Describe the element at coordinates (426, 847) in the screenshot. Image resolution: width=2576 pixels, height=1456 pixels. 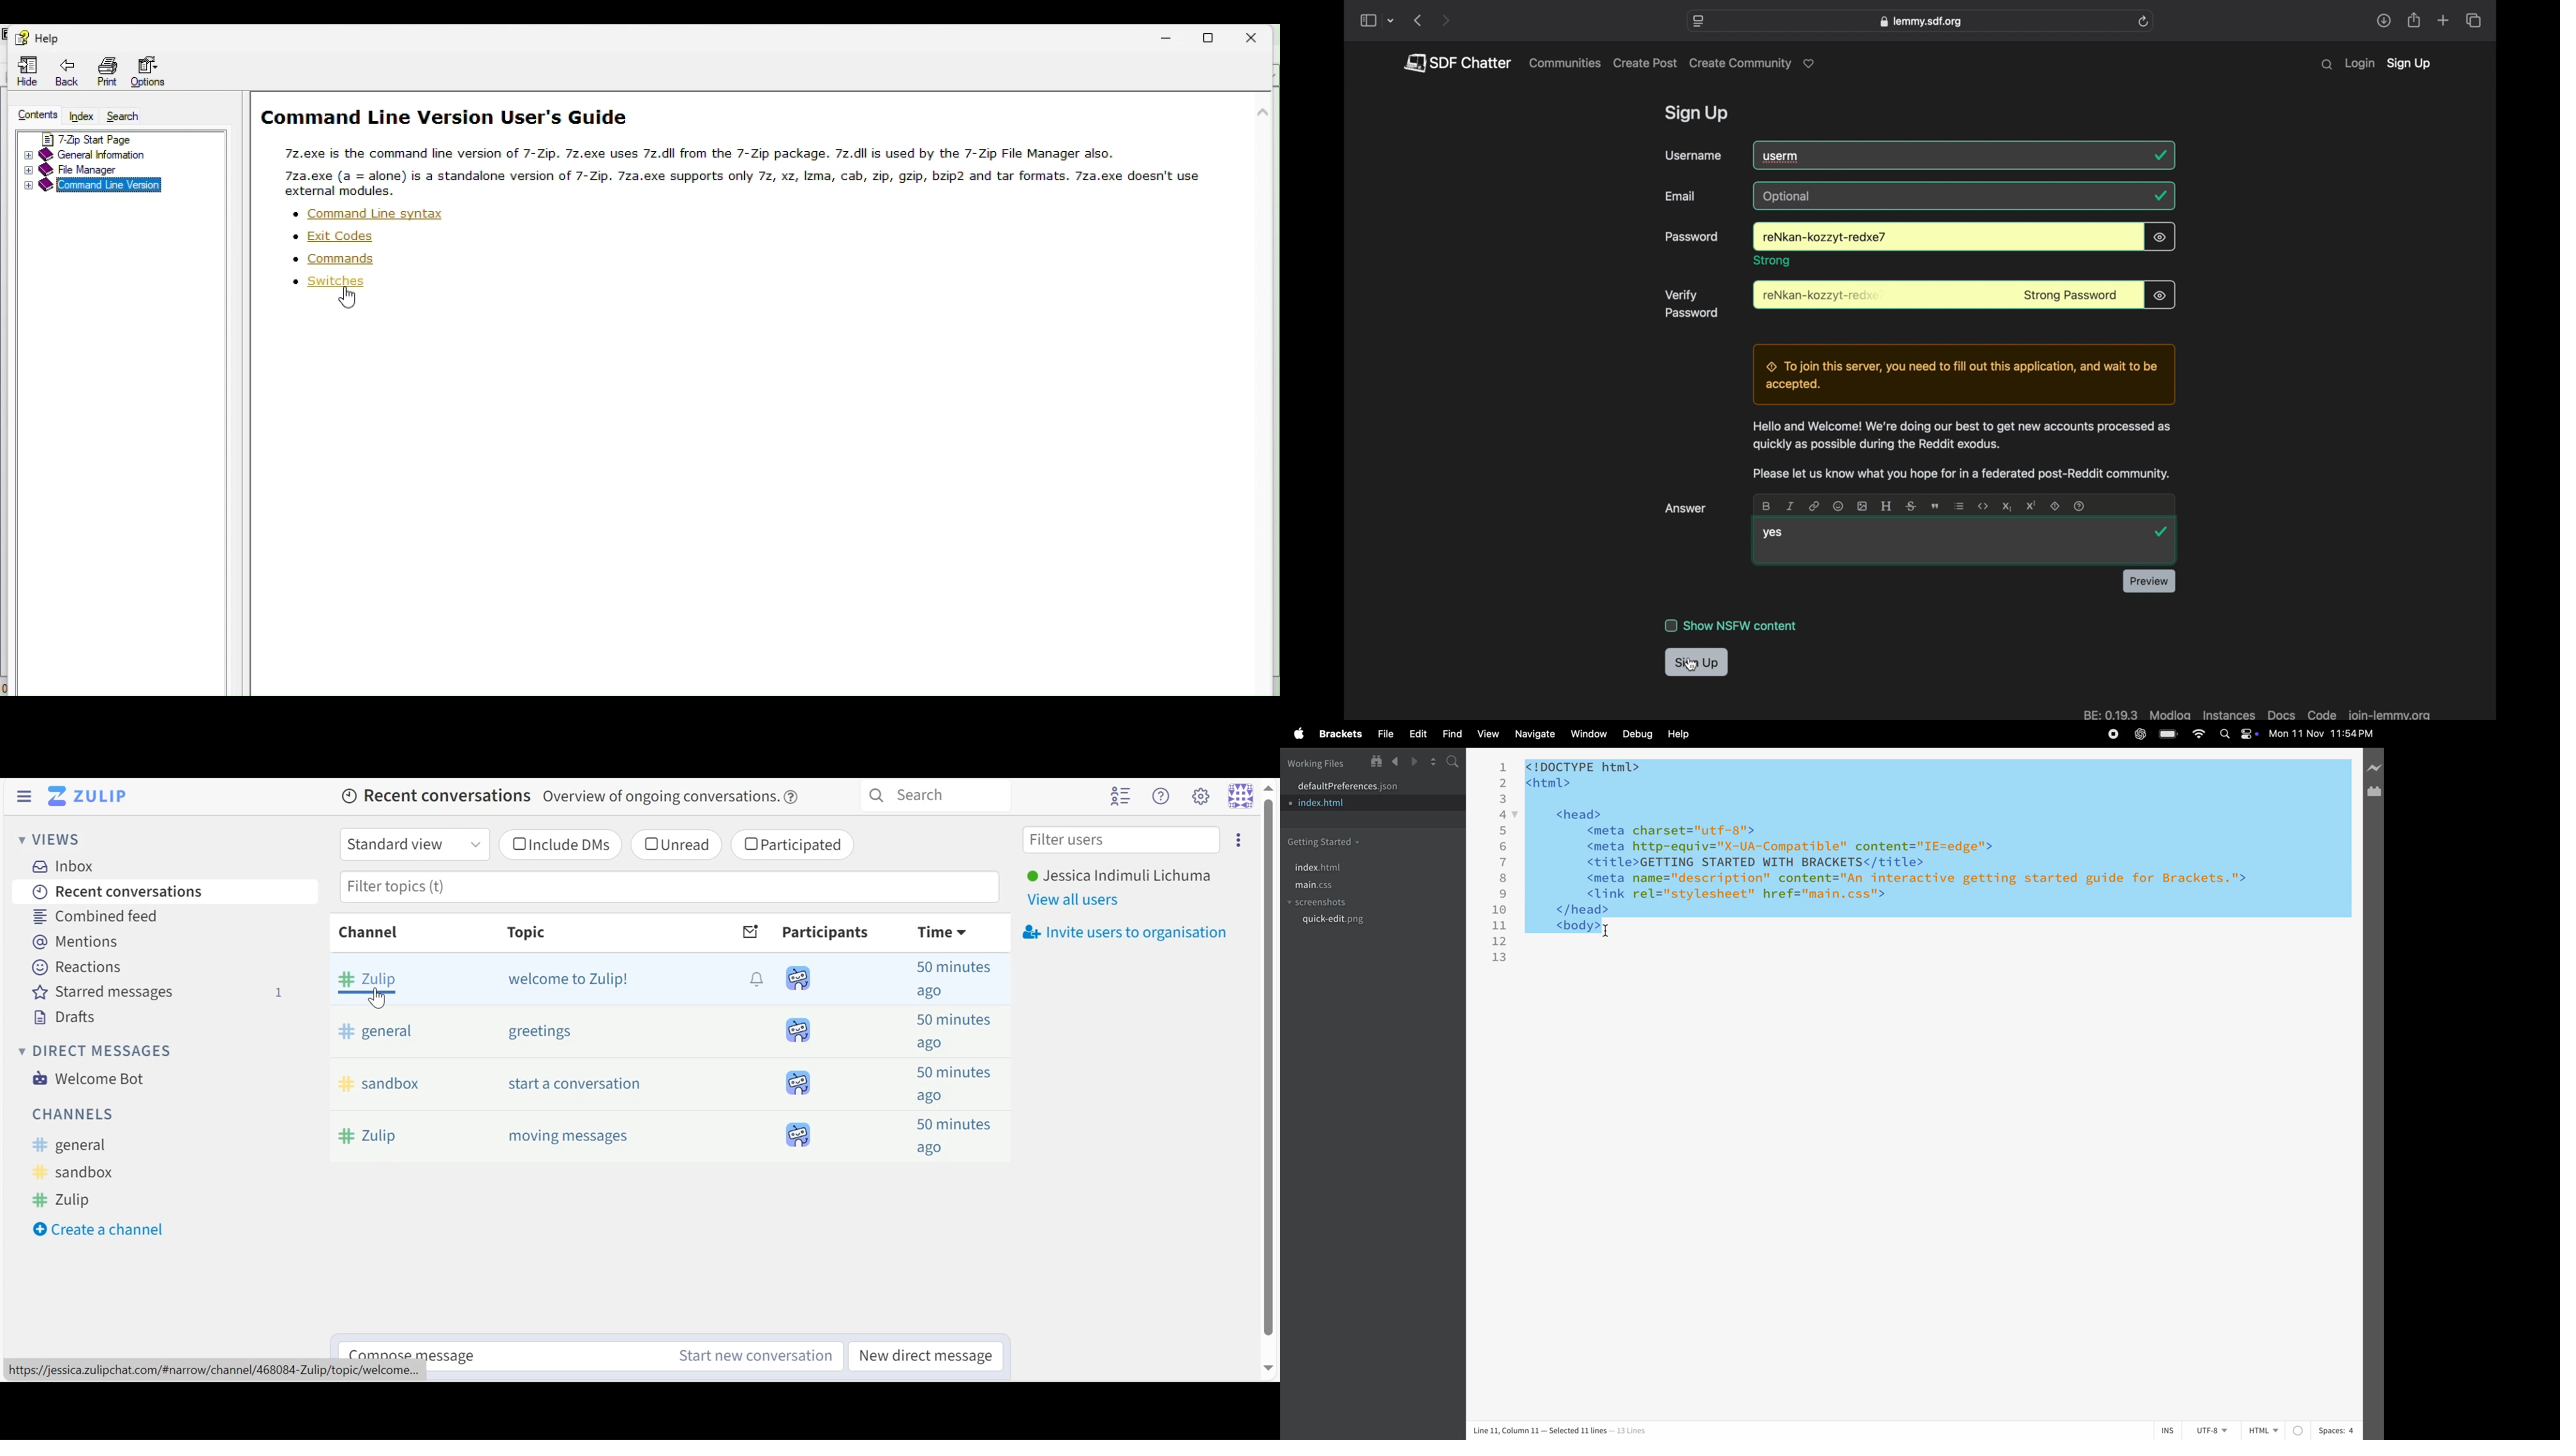
I see `Standard View` at that location.